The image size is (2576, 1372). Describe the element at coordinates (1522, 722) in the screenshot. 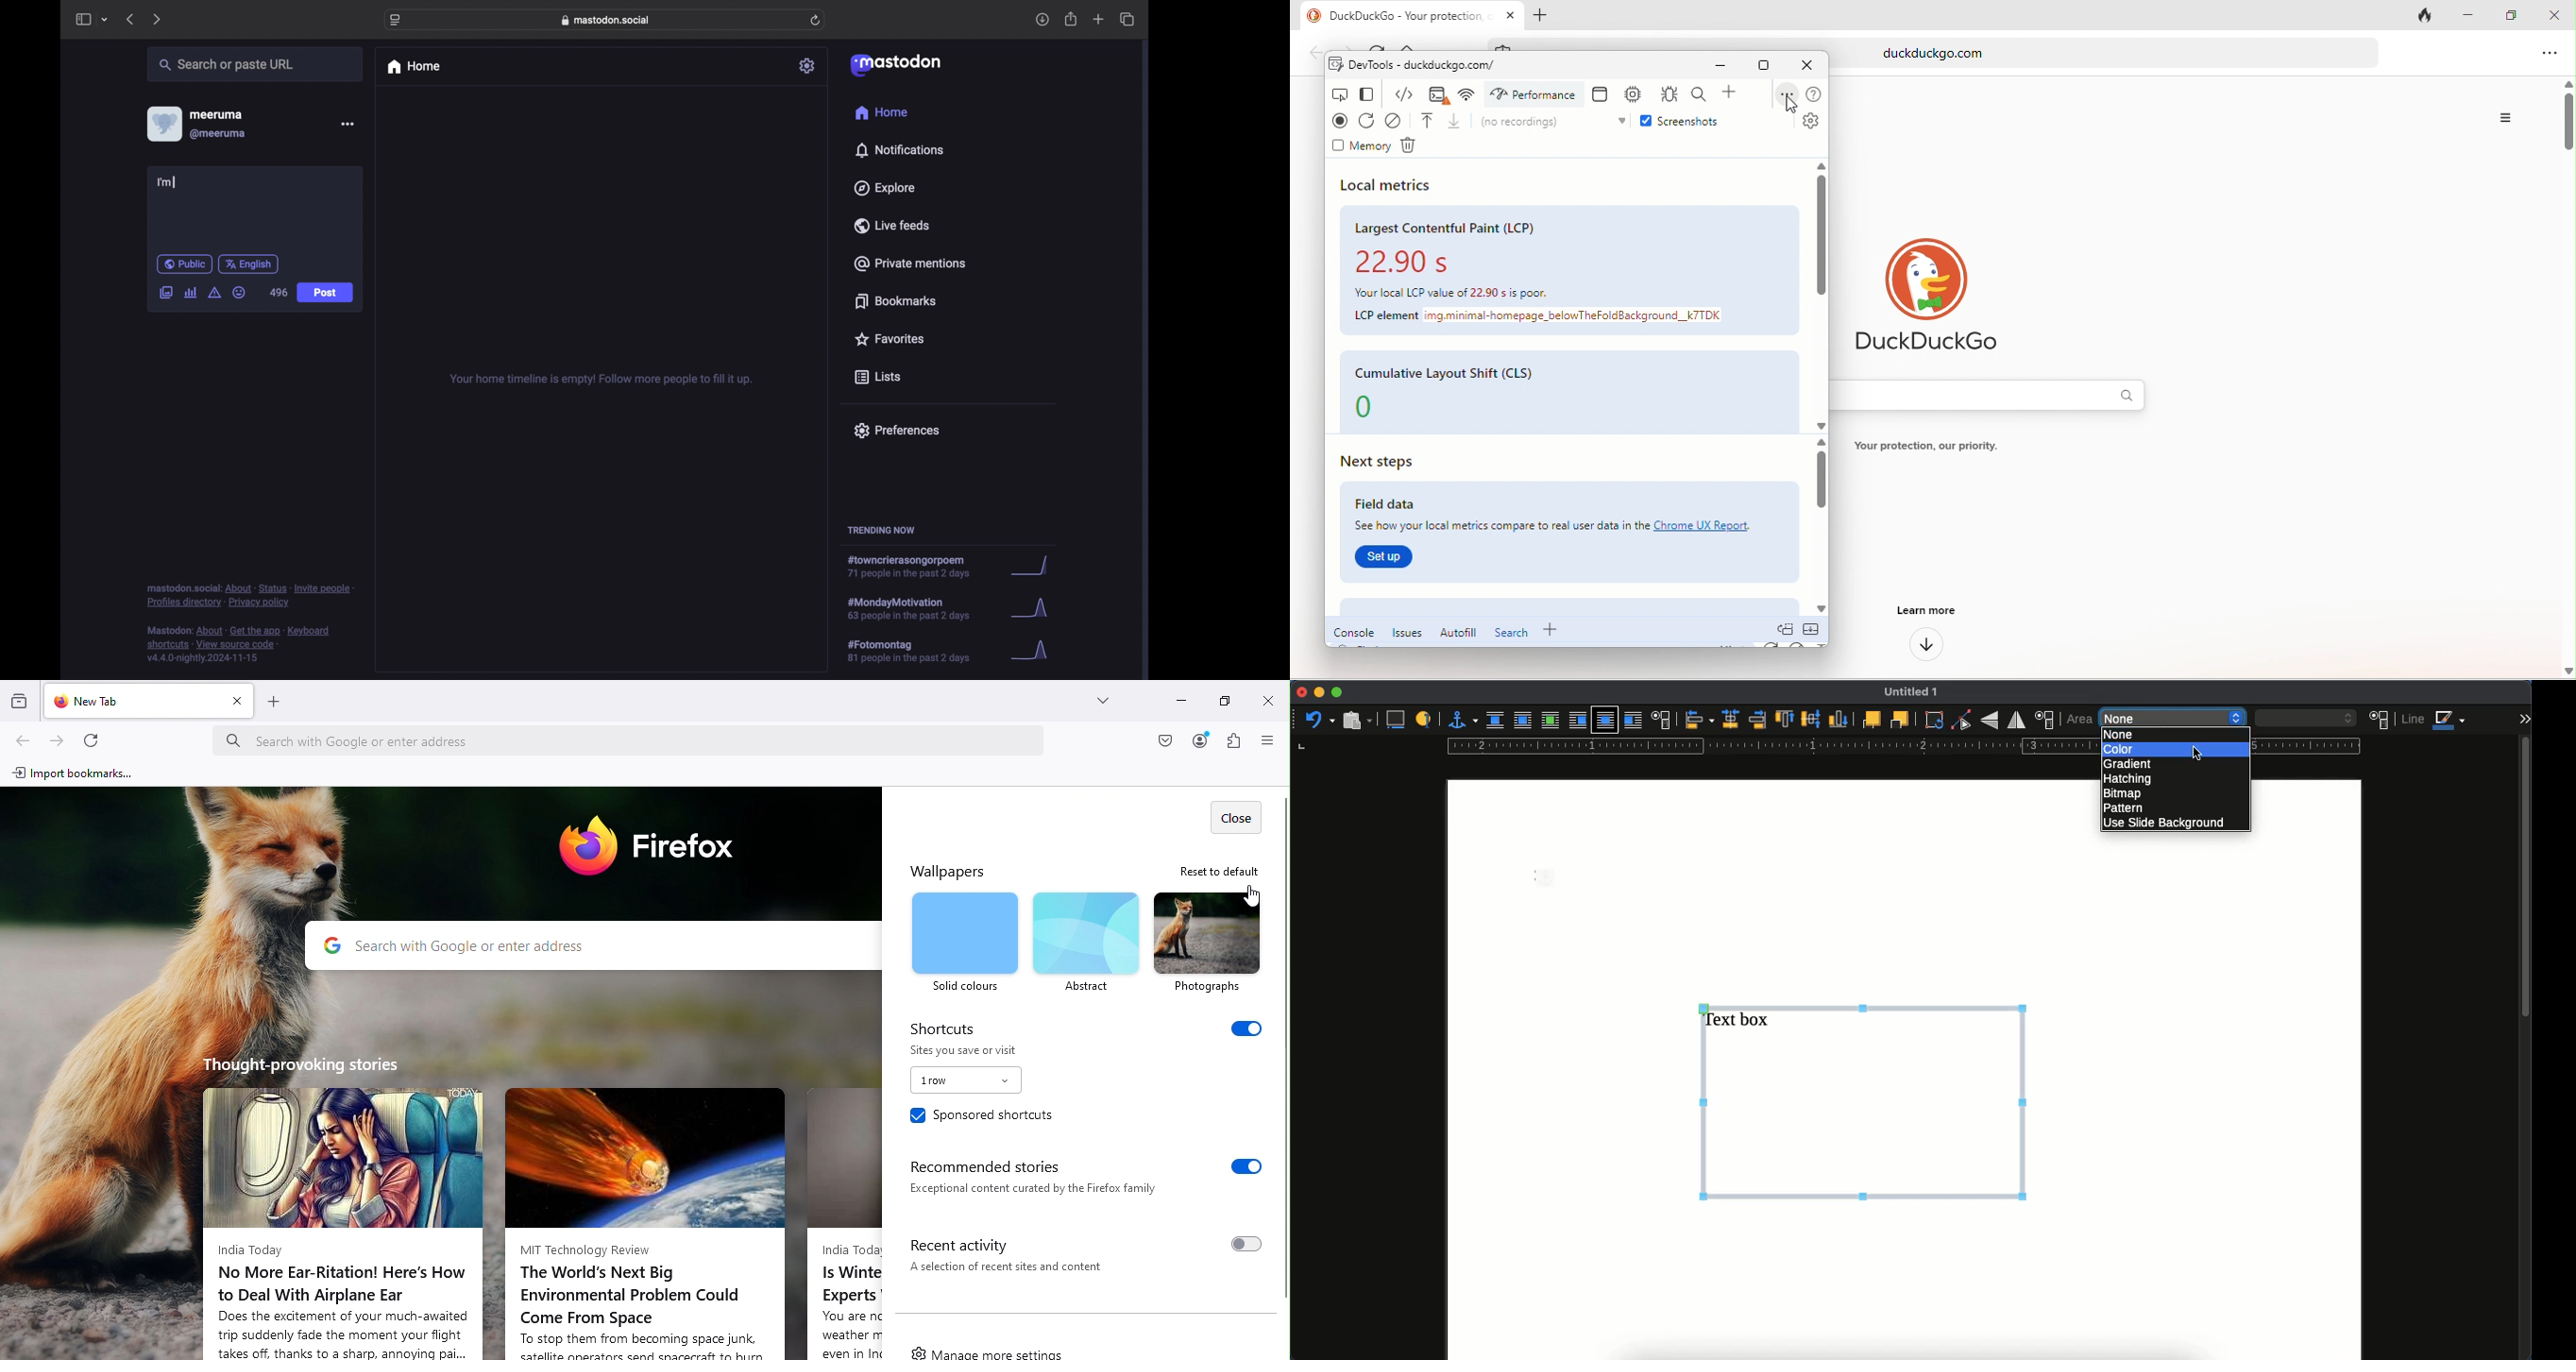

I see `parallel` at that location.